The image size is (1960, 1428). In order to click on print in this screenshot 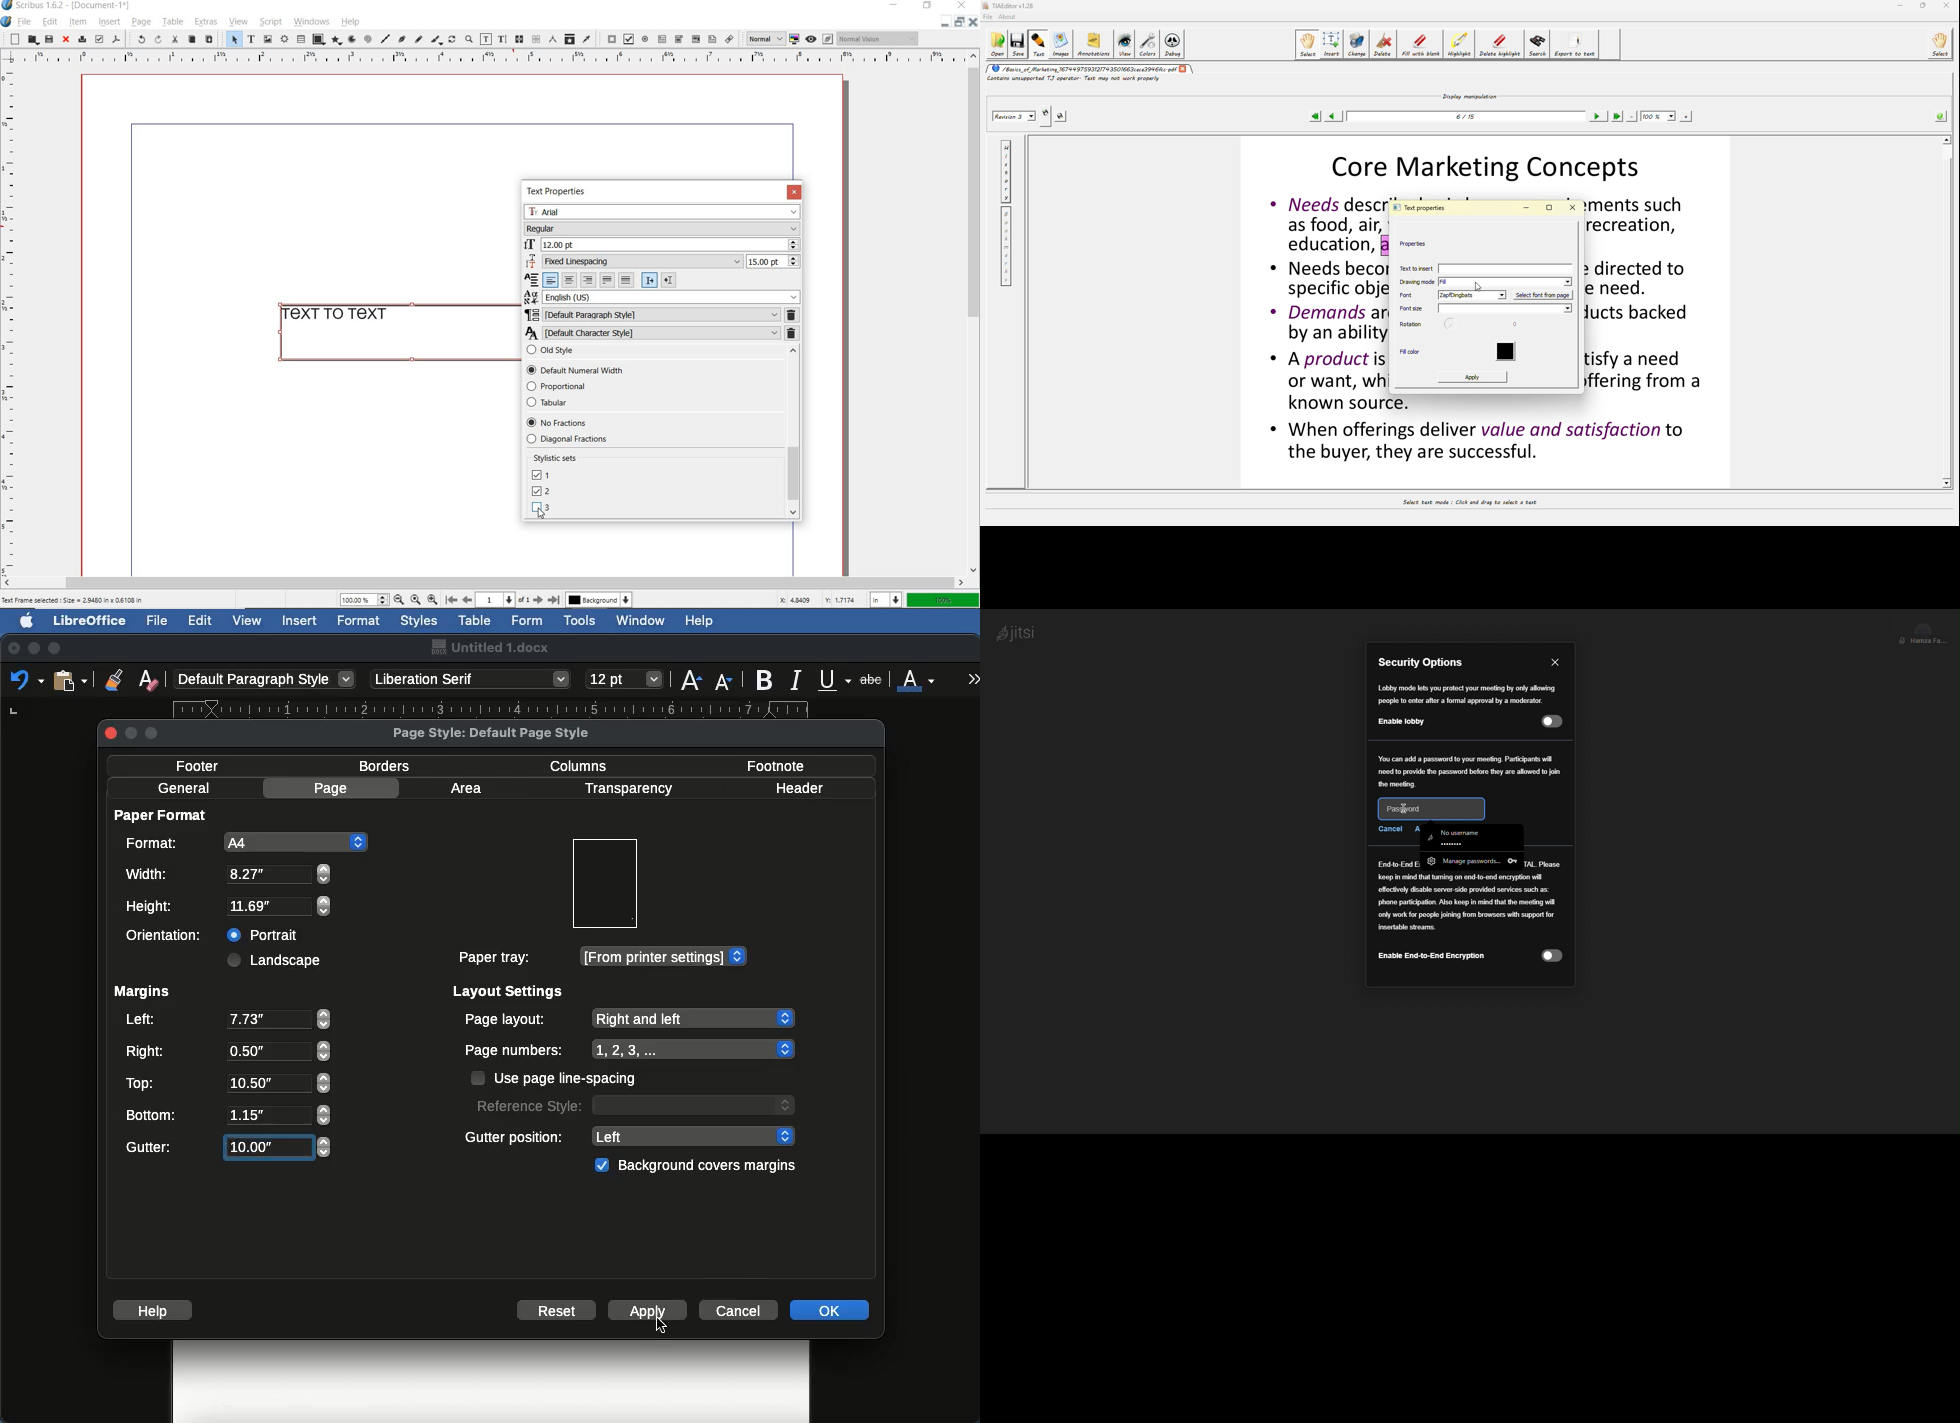, I will do `click(81, 38)`.